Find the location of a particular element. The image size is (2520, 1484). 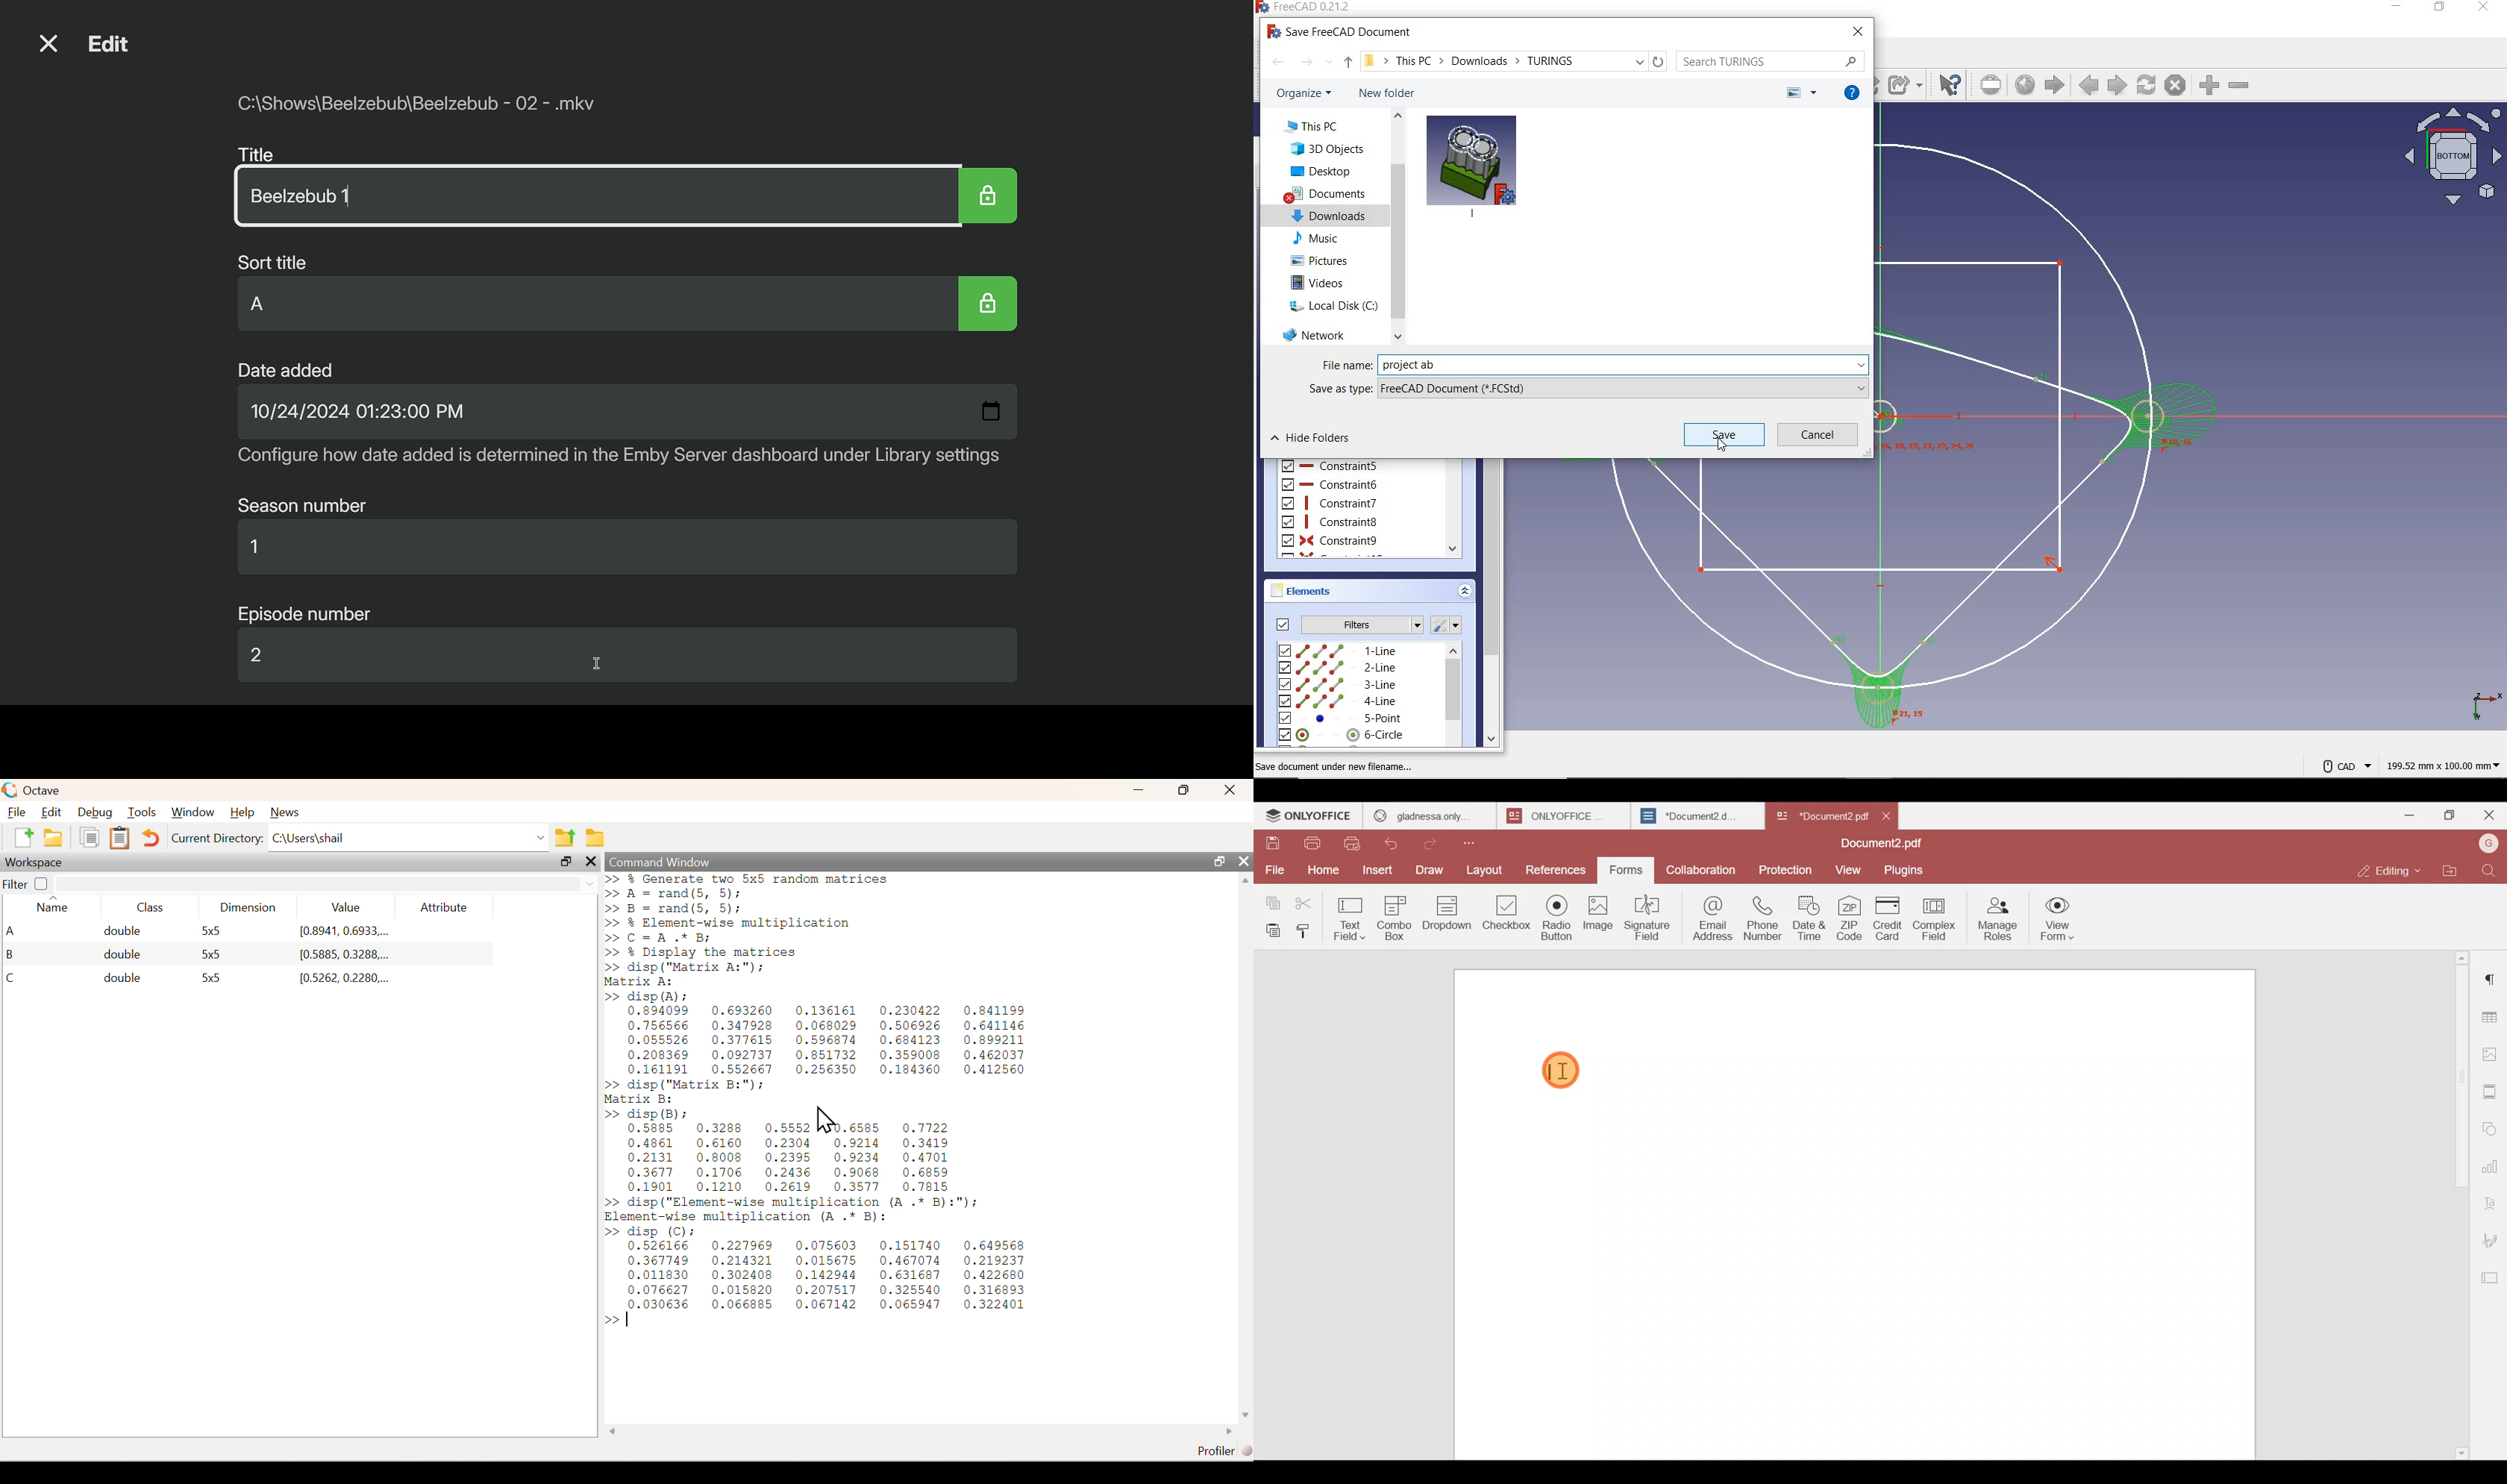

Text Art settings is located at coordinates (2492, 1201).